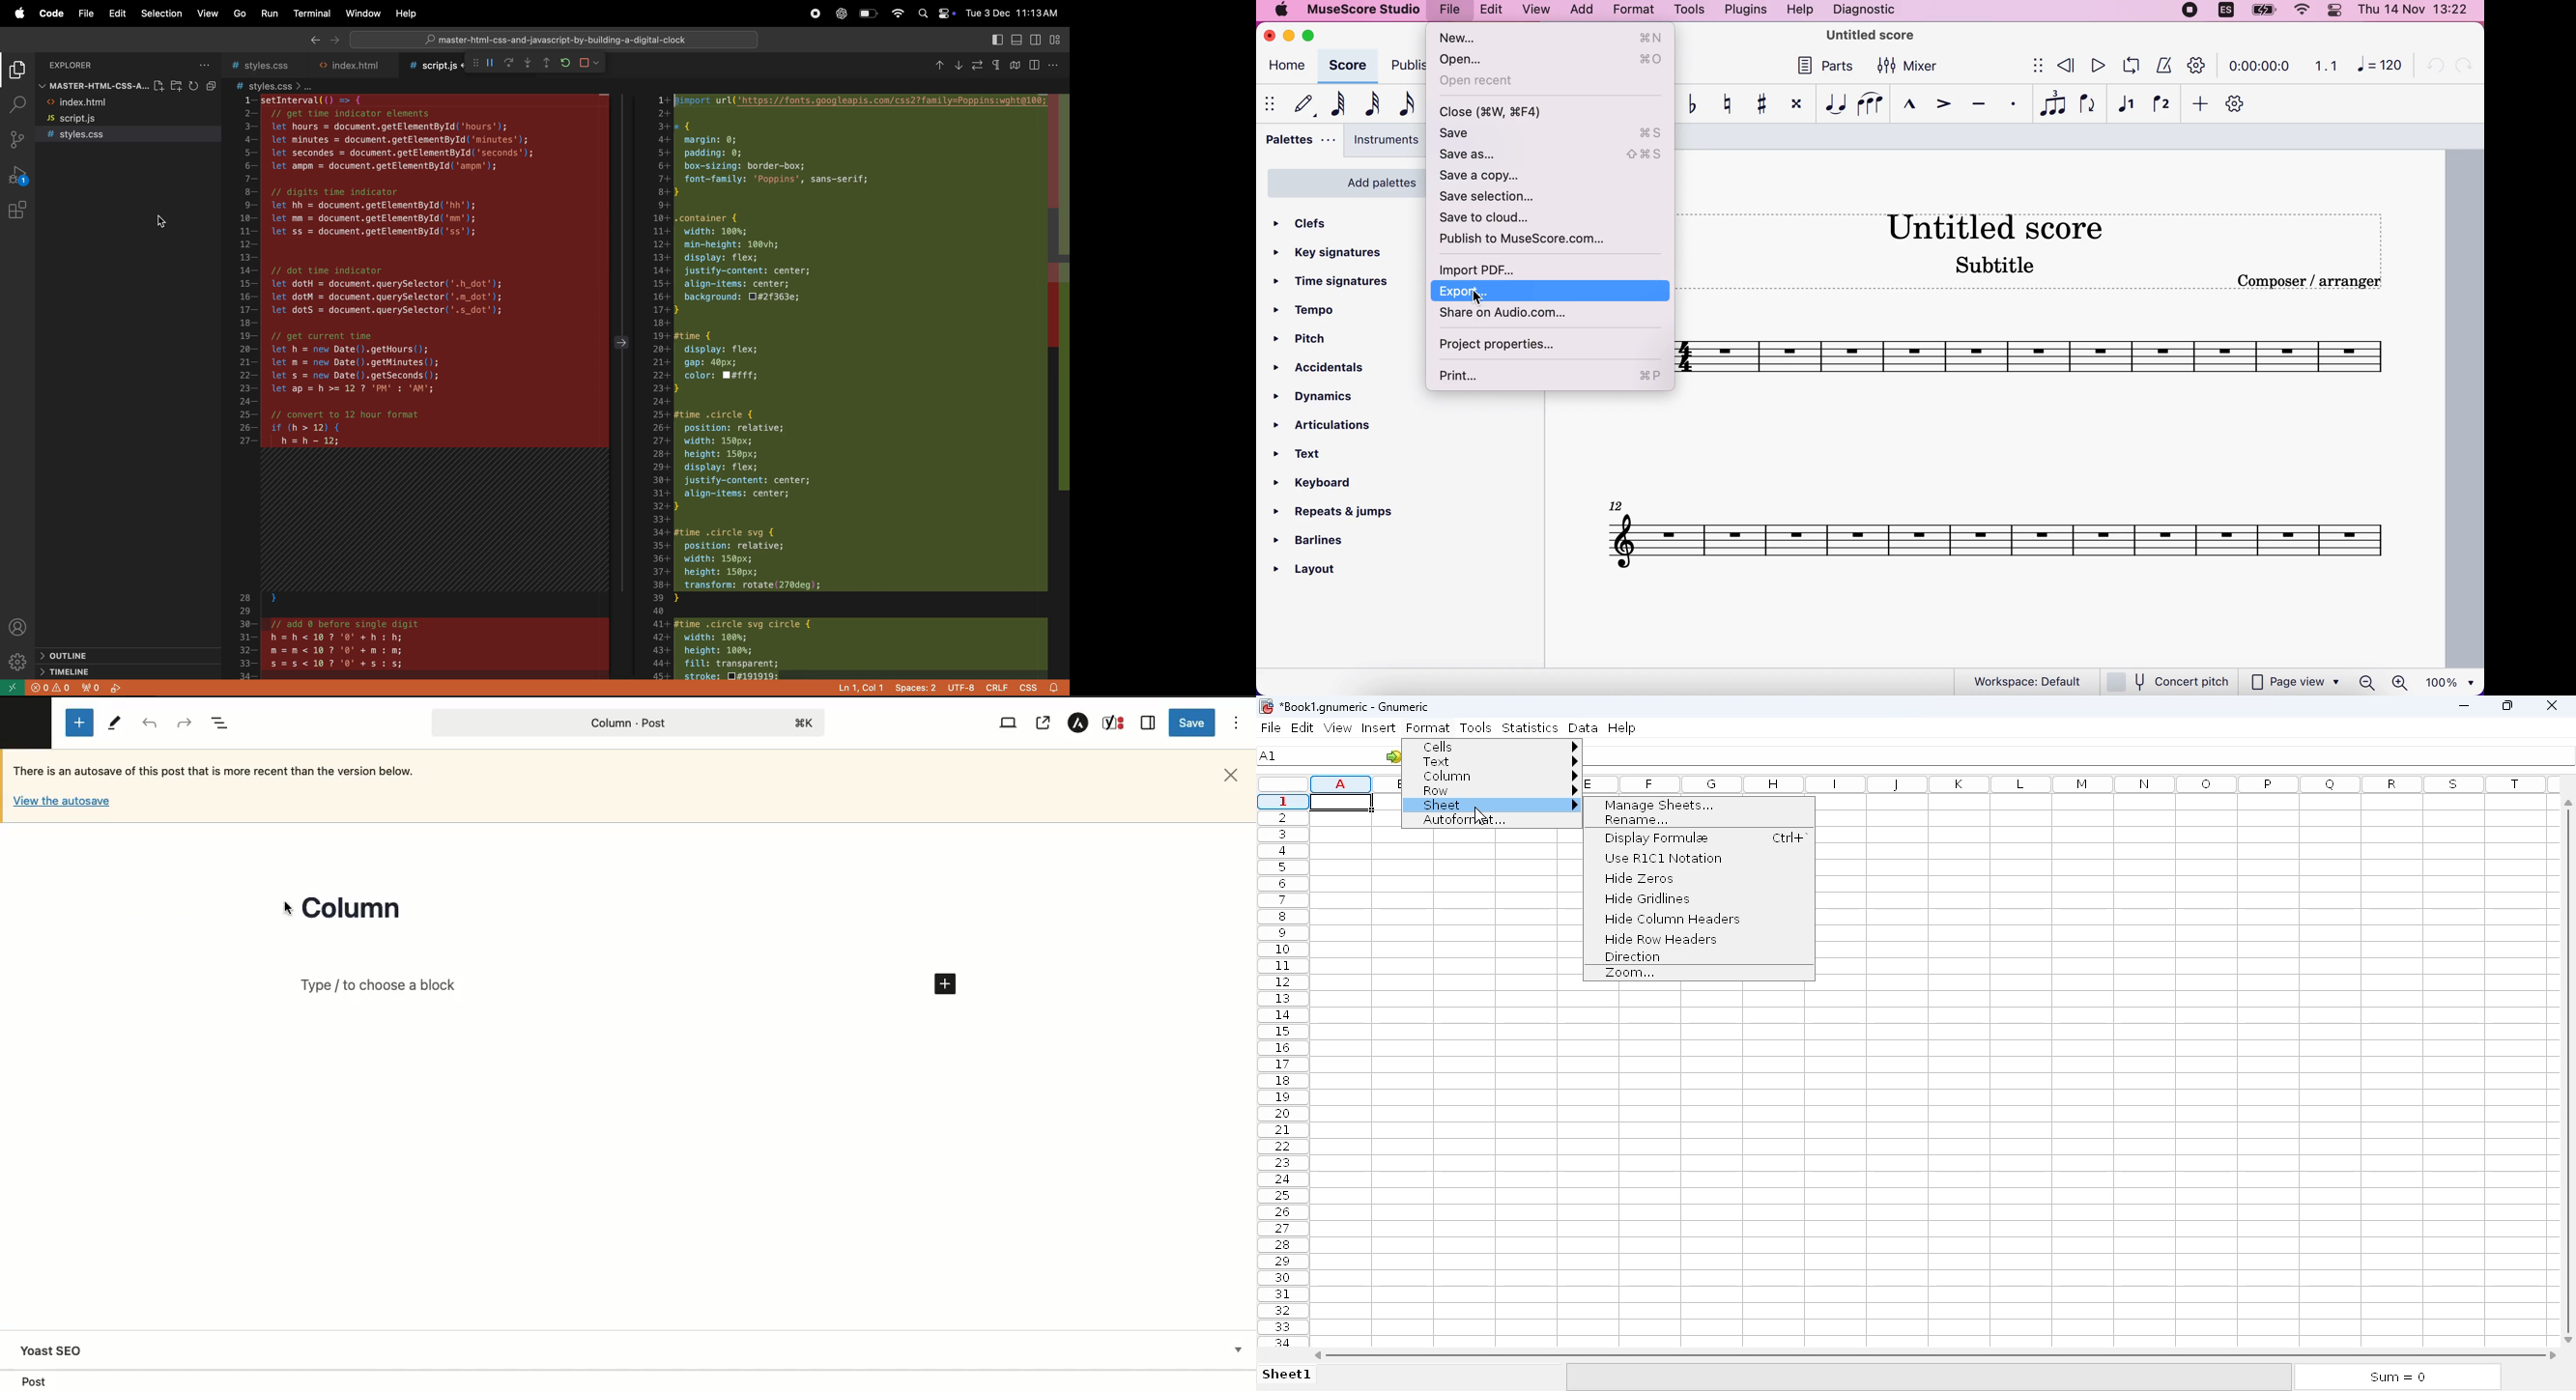 This screenshot has width=2576, height=1400. I want to click on share on audio.com, so click(1535, 315).